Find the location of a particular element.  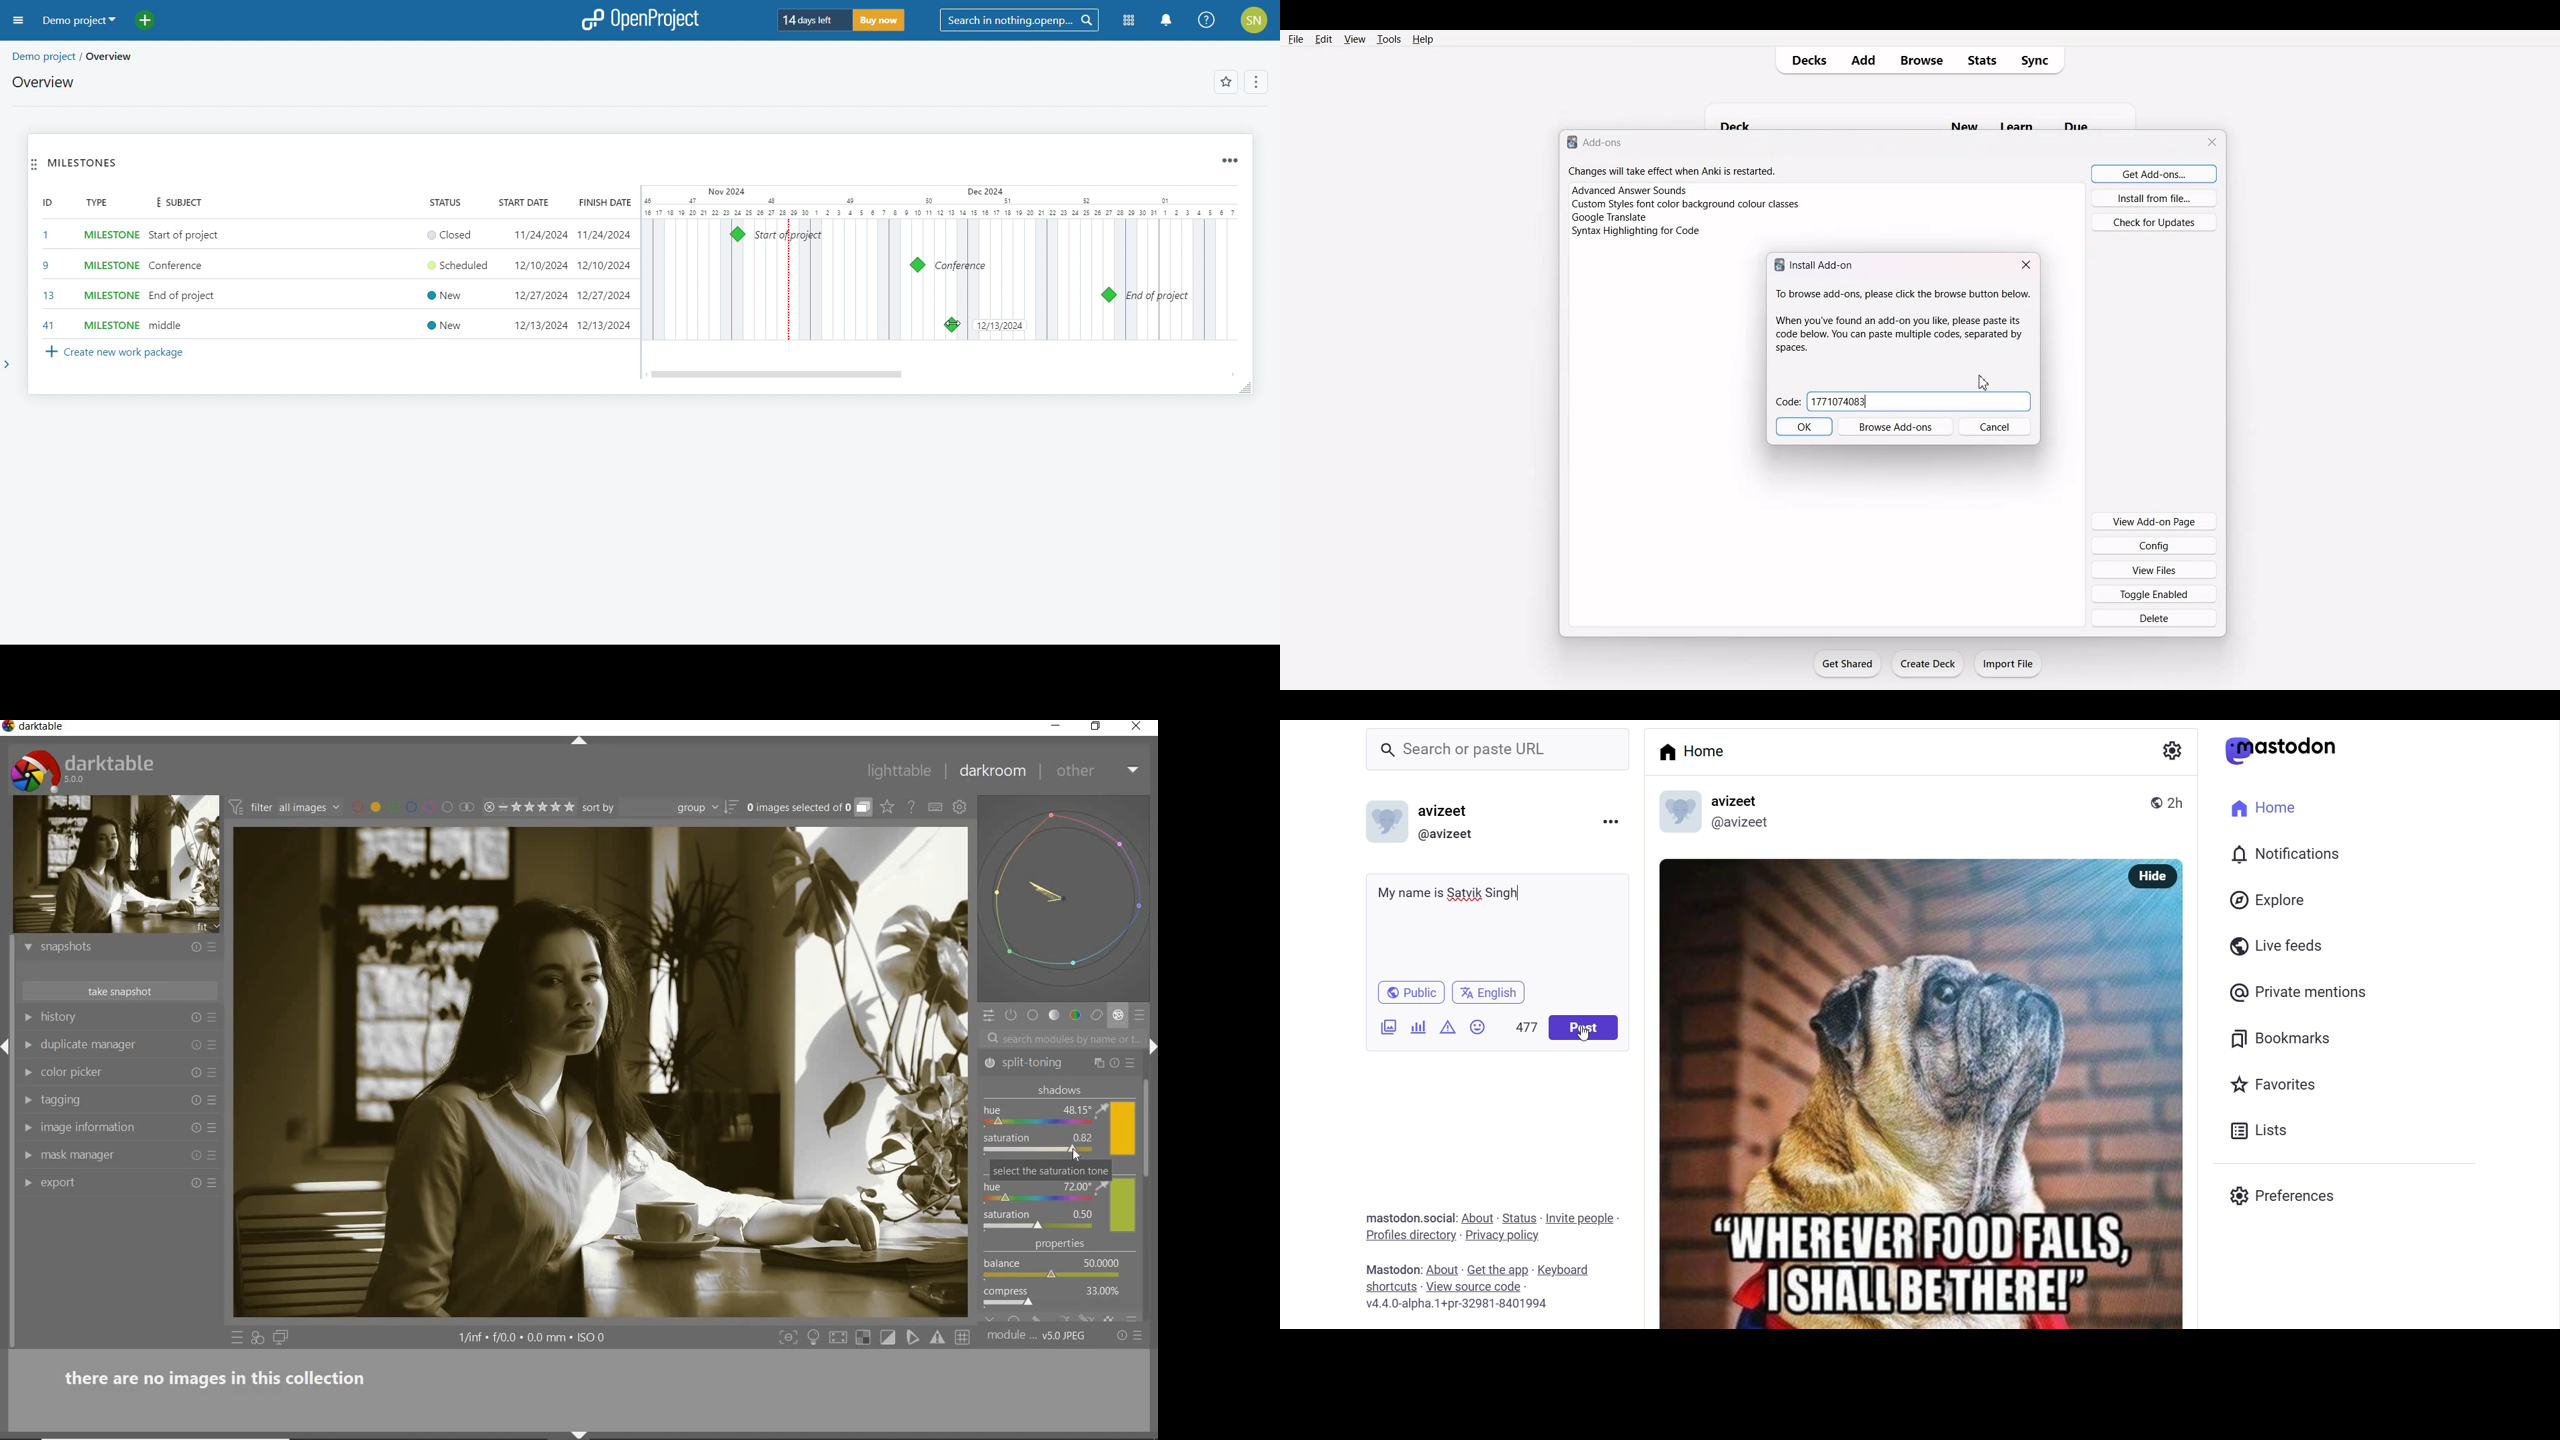

Expand/Collapse is located at coordinates (7, 1043).